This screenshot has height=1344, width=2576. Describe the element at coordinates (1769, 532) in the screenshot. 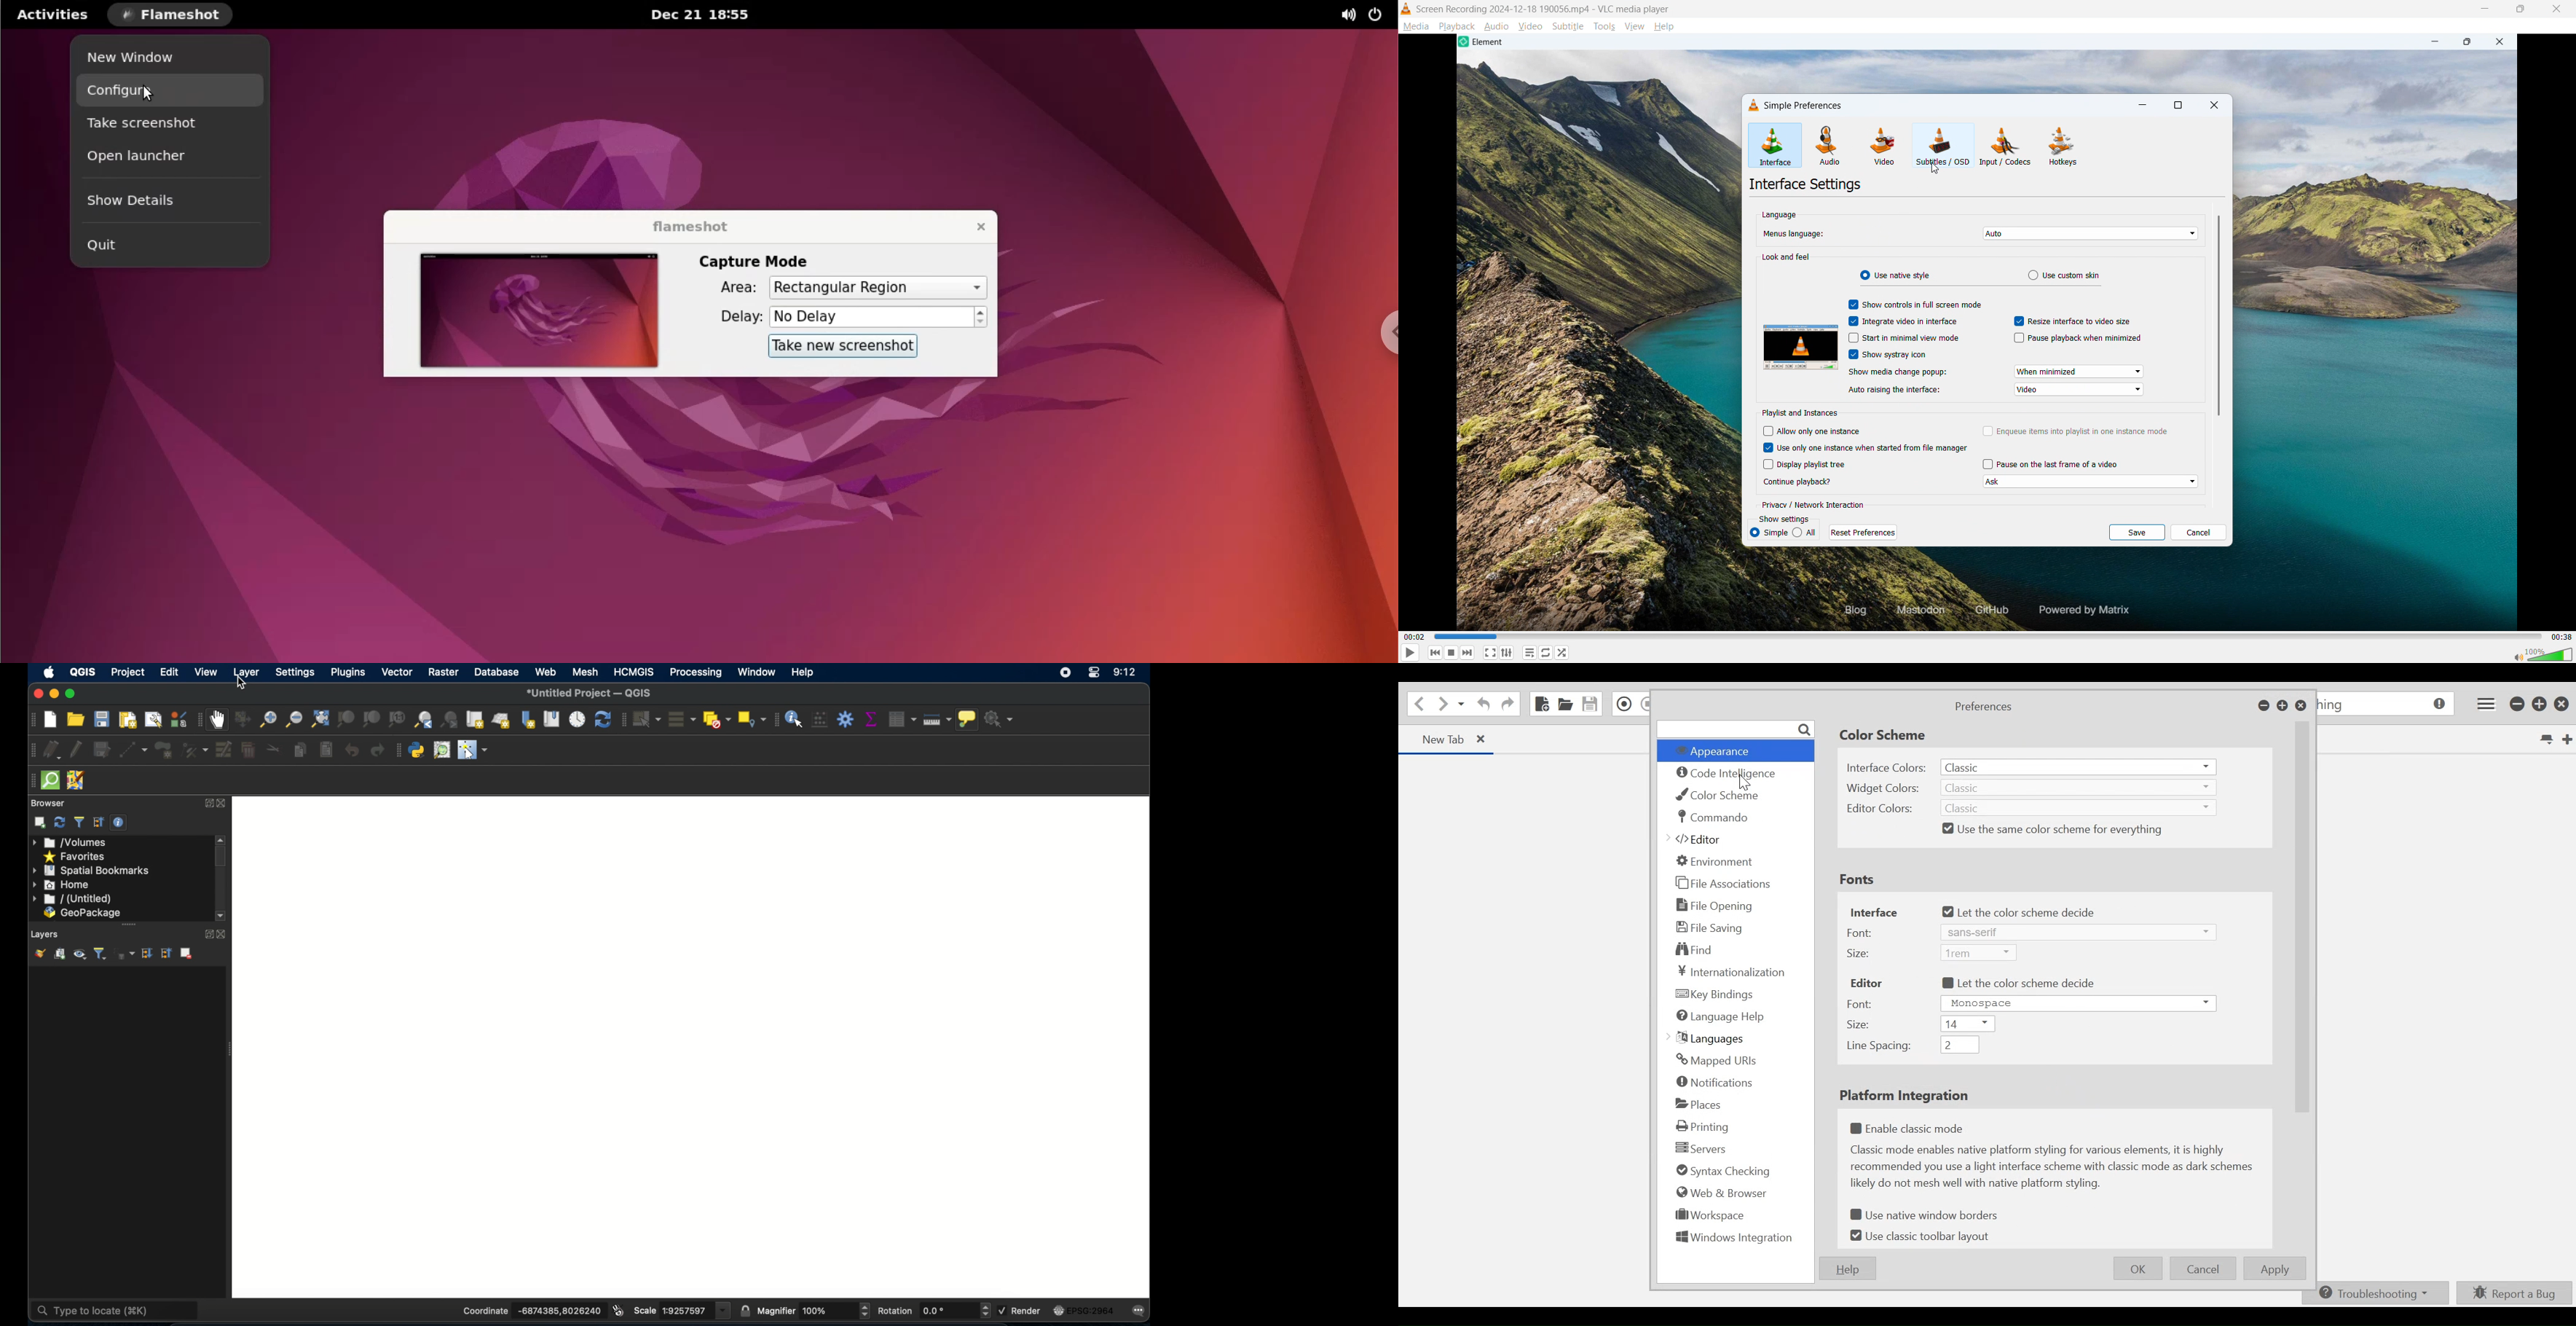

I see `Simple` at that location.